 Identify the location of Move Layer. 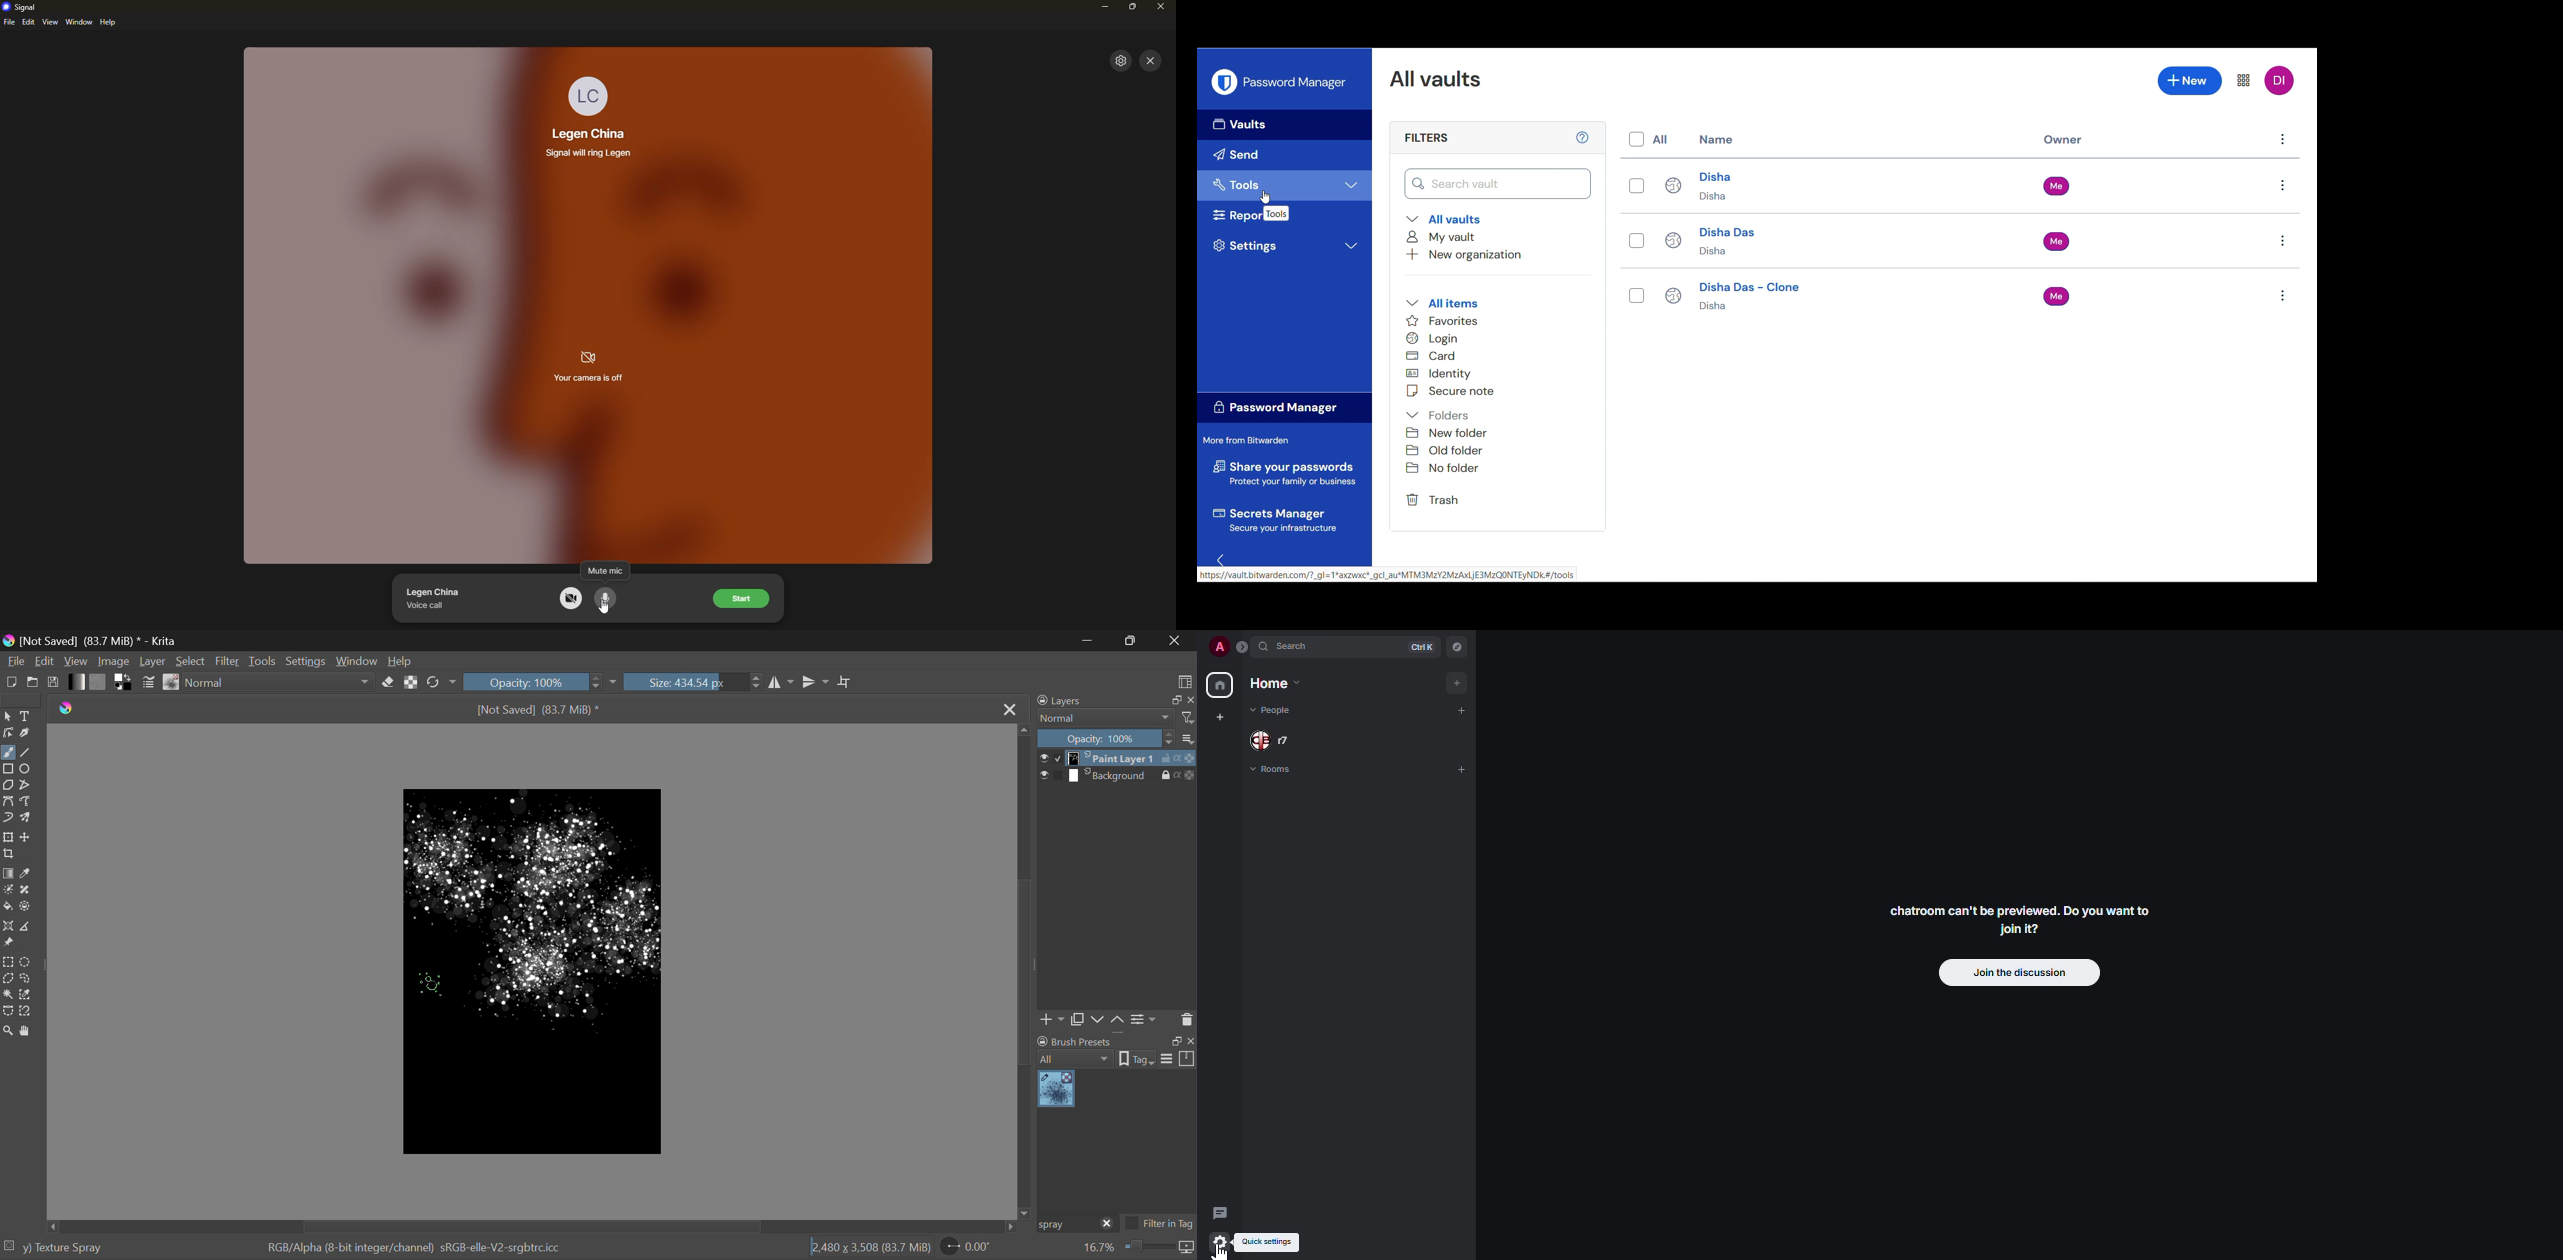
(26, 836).